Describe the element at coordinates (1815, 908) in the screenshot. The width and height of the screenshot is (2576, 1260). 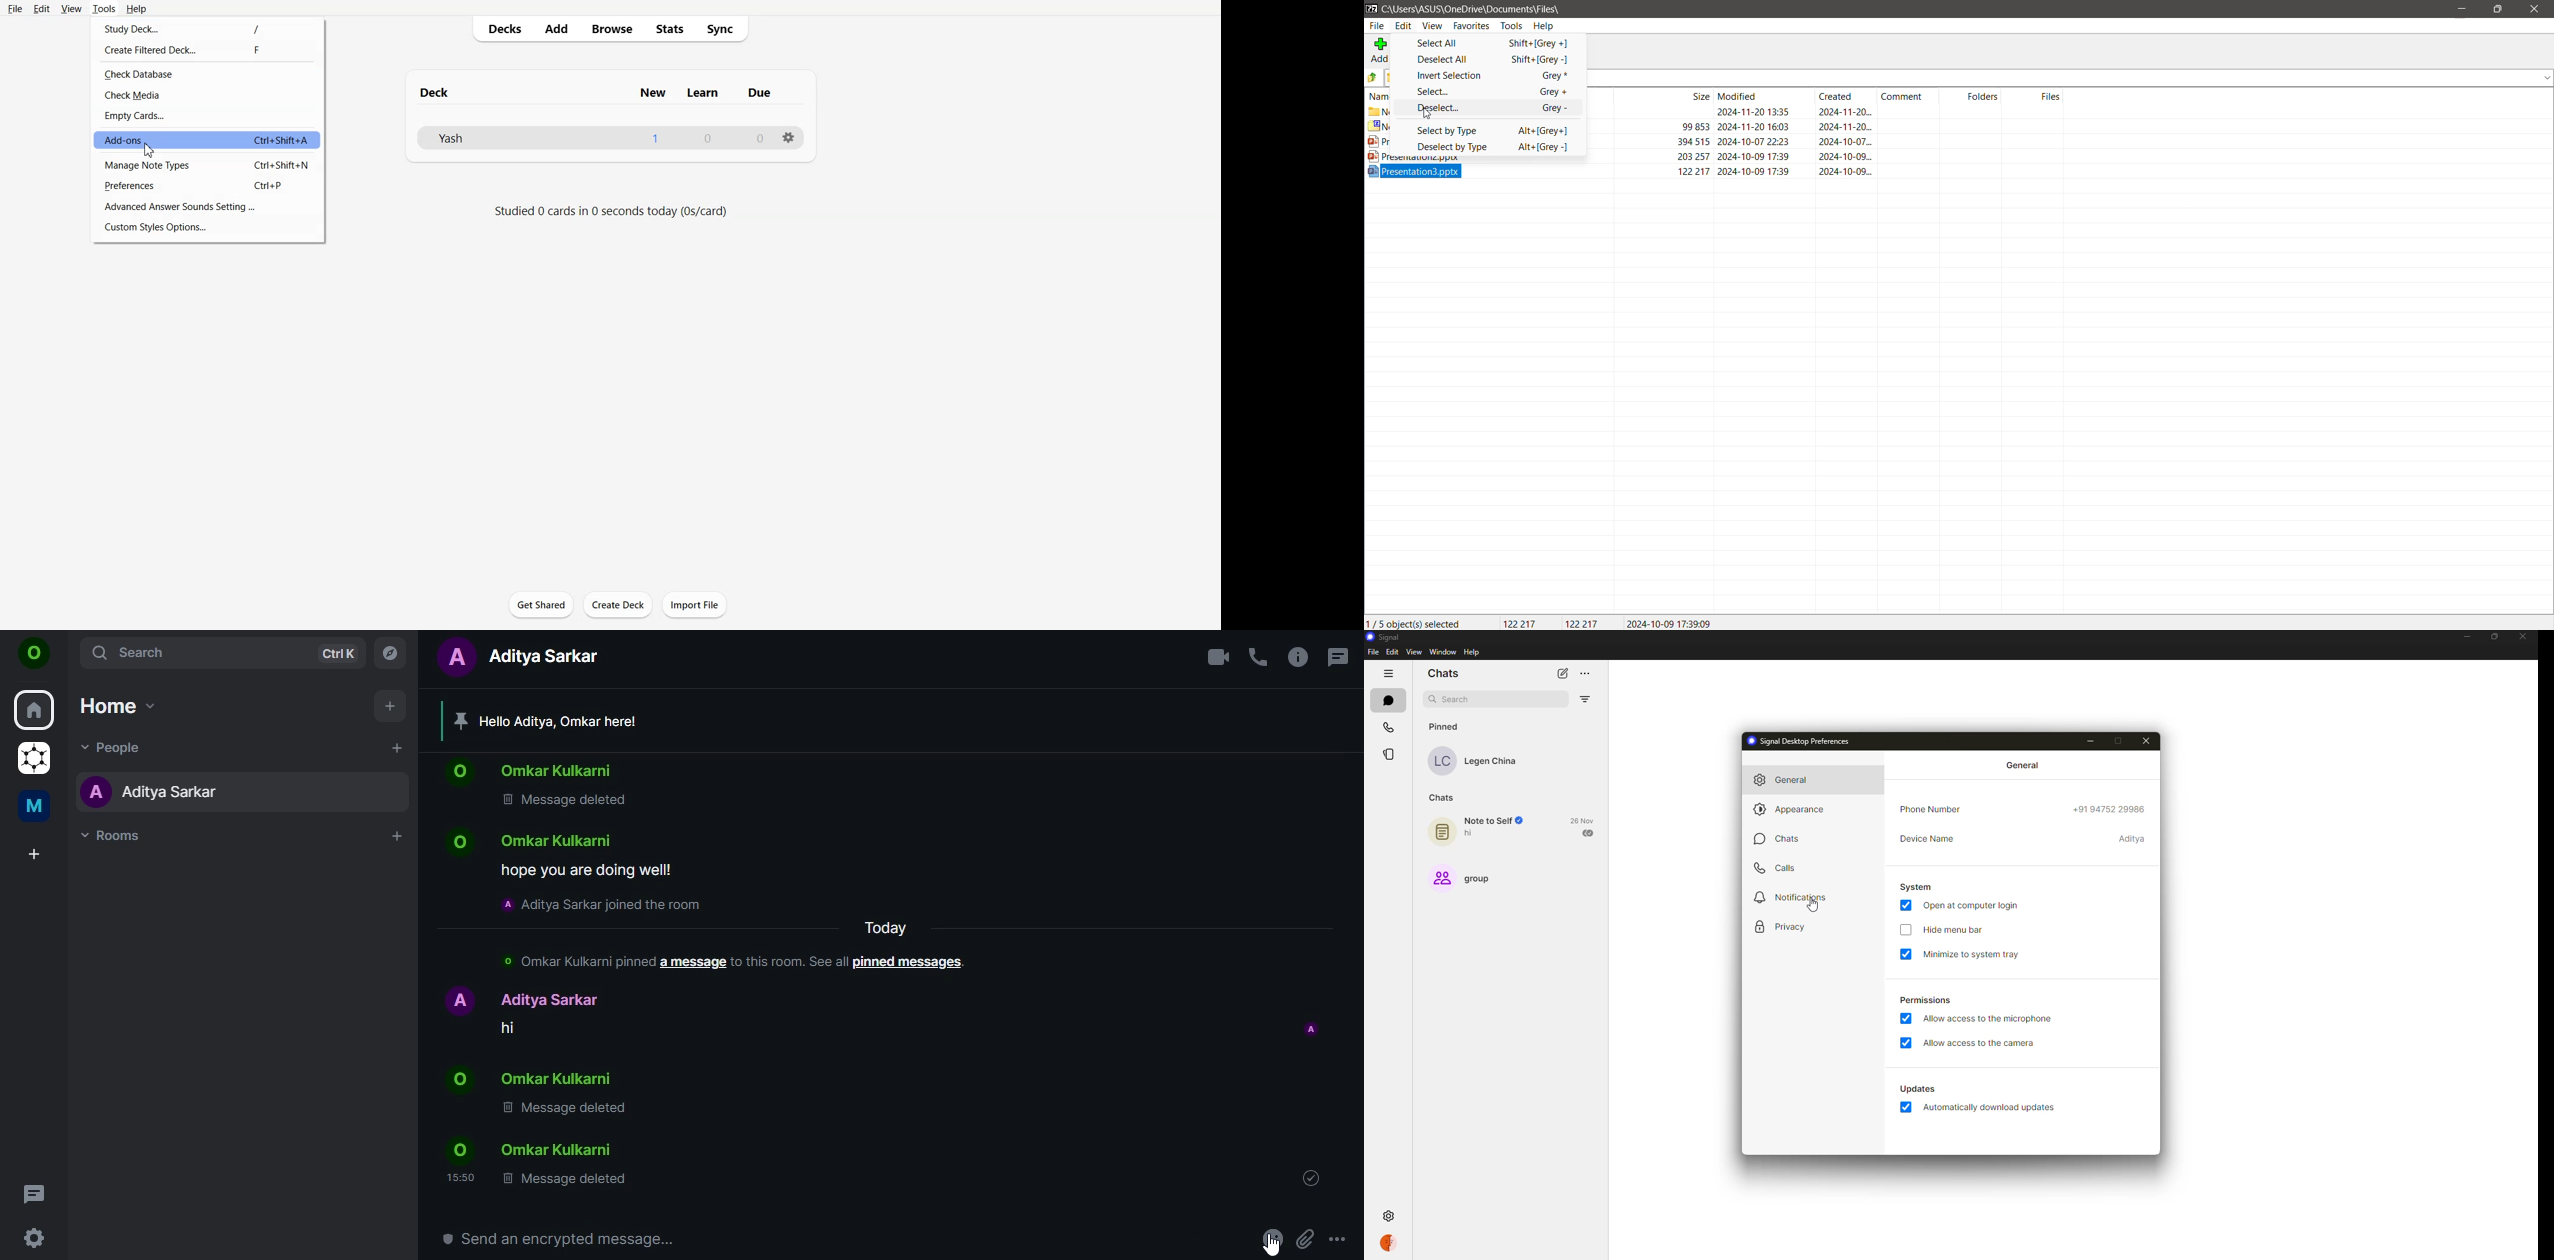
I see `cursor` at that location.